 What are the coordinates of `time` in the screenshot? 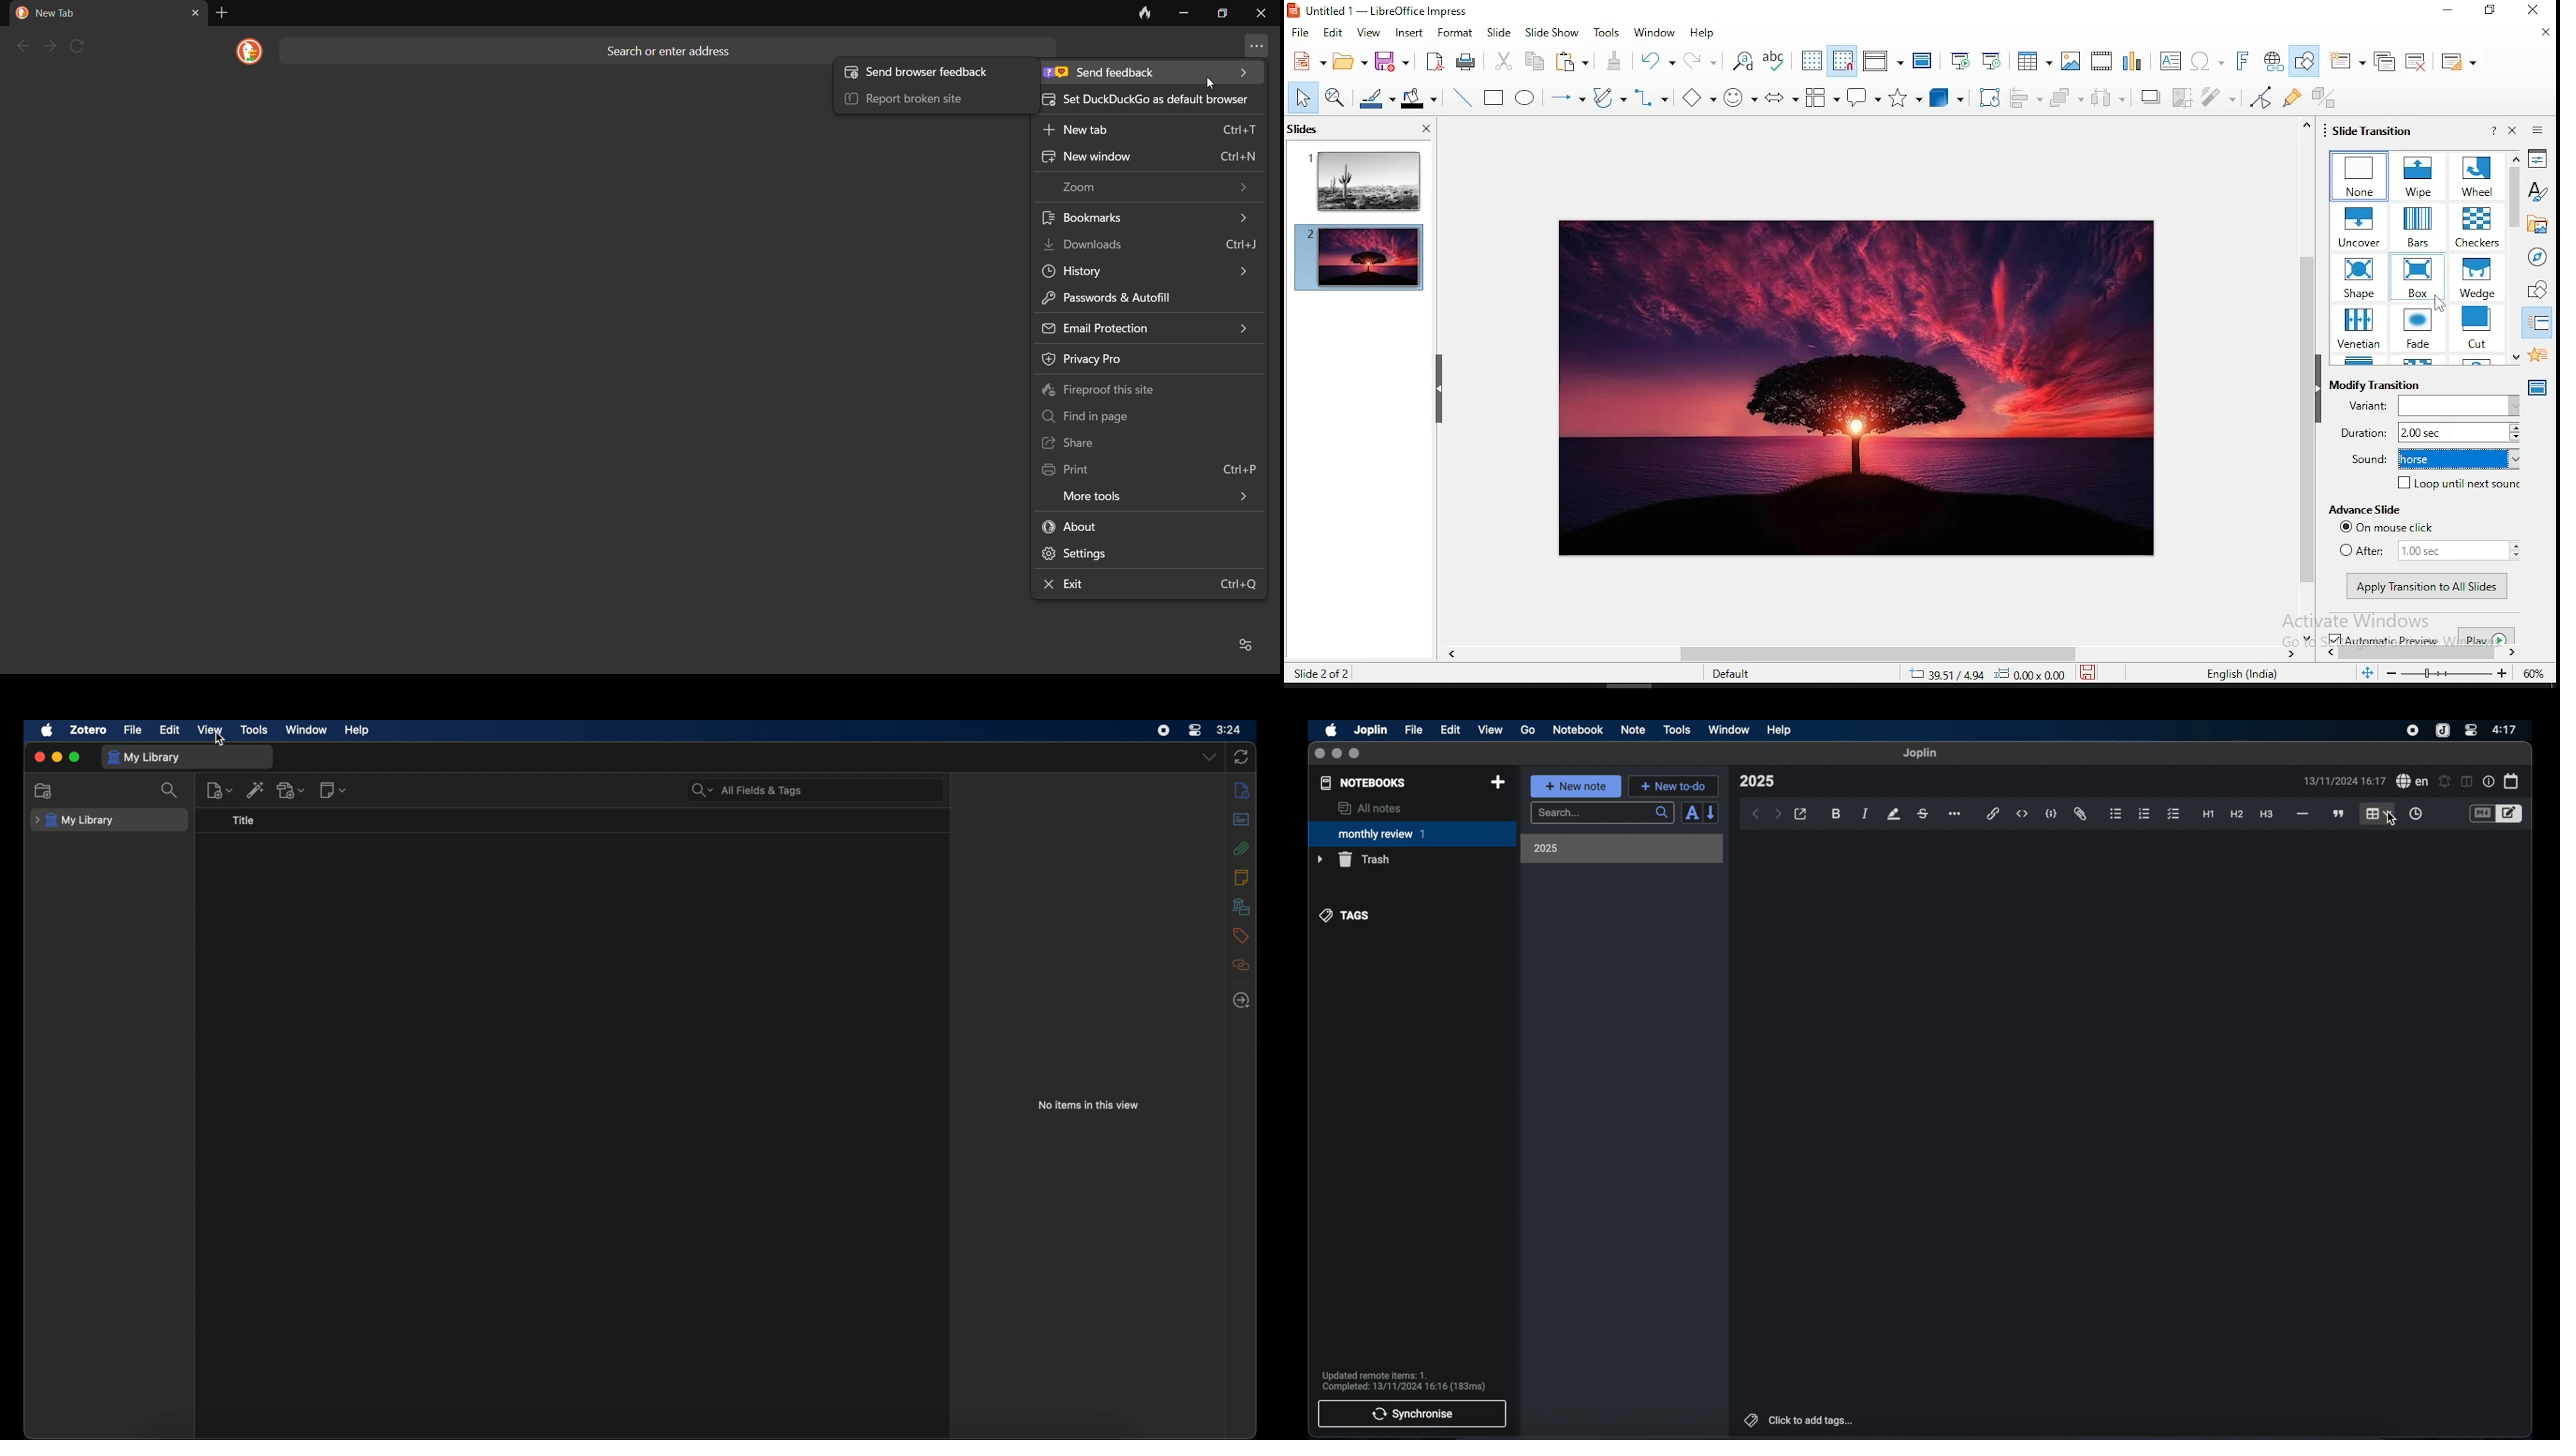 It's located at (1229, 730).